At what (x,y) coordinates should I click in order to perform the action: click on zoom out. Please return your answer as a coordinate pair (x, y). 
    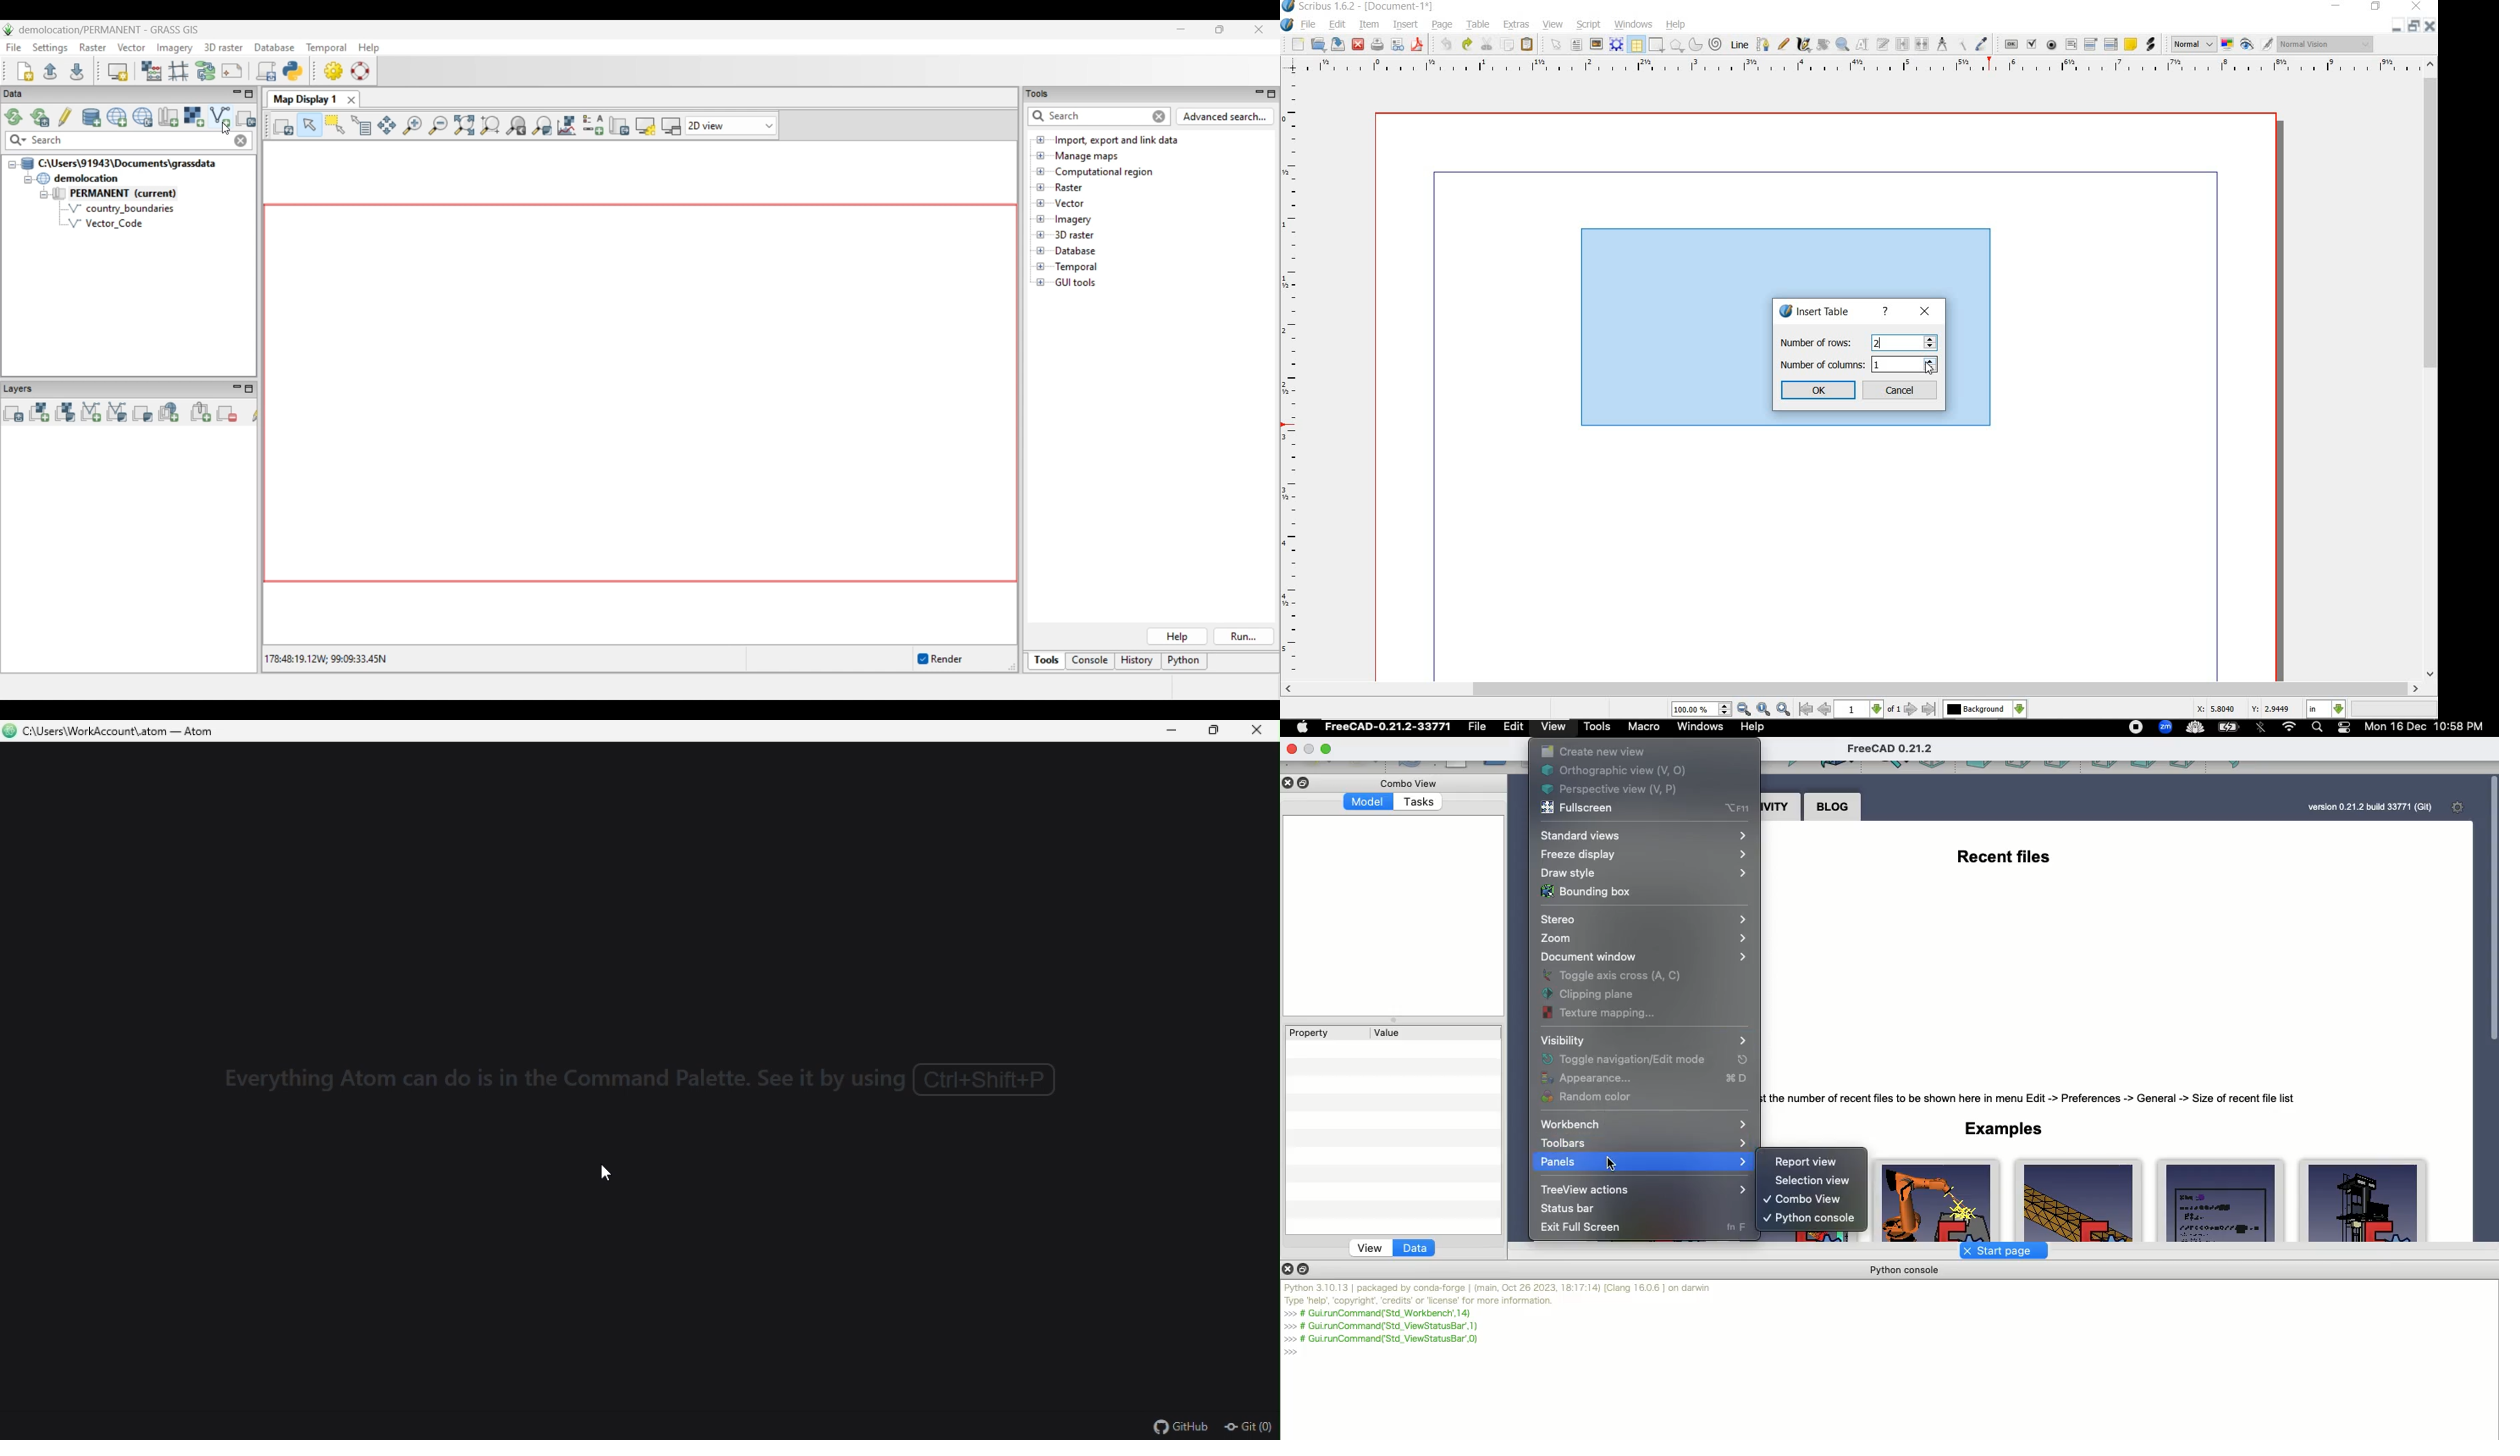
    Looking at the image, I should click on (1744, 710).